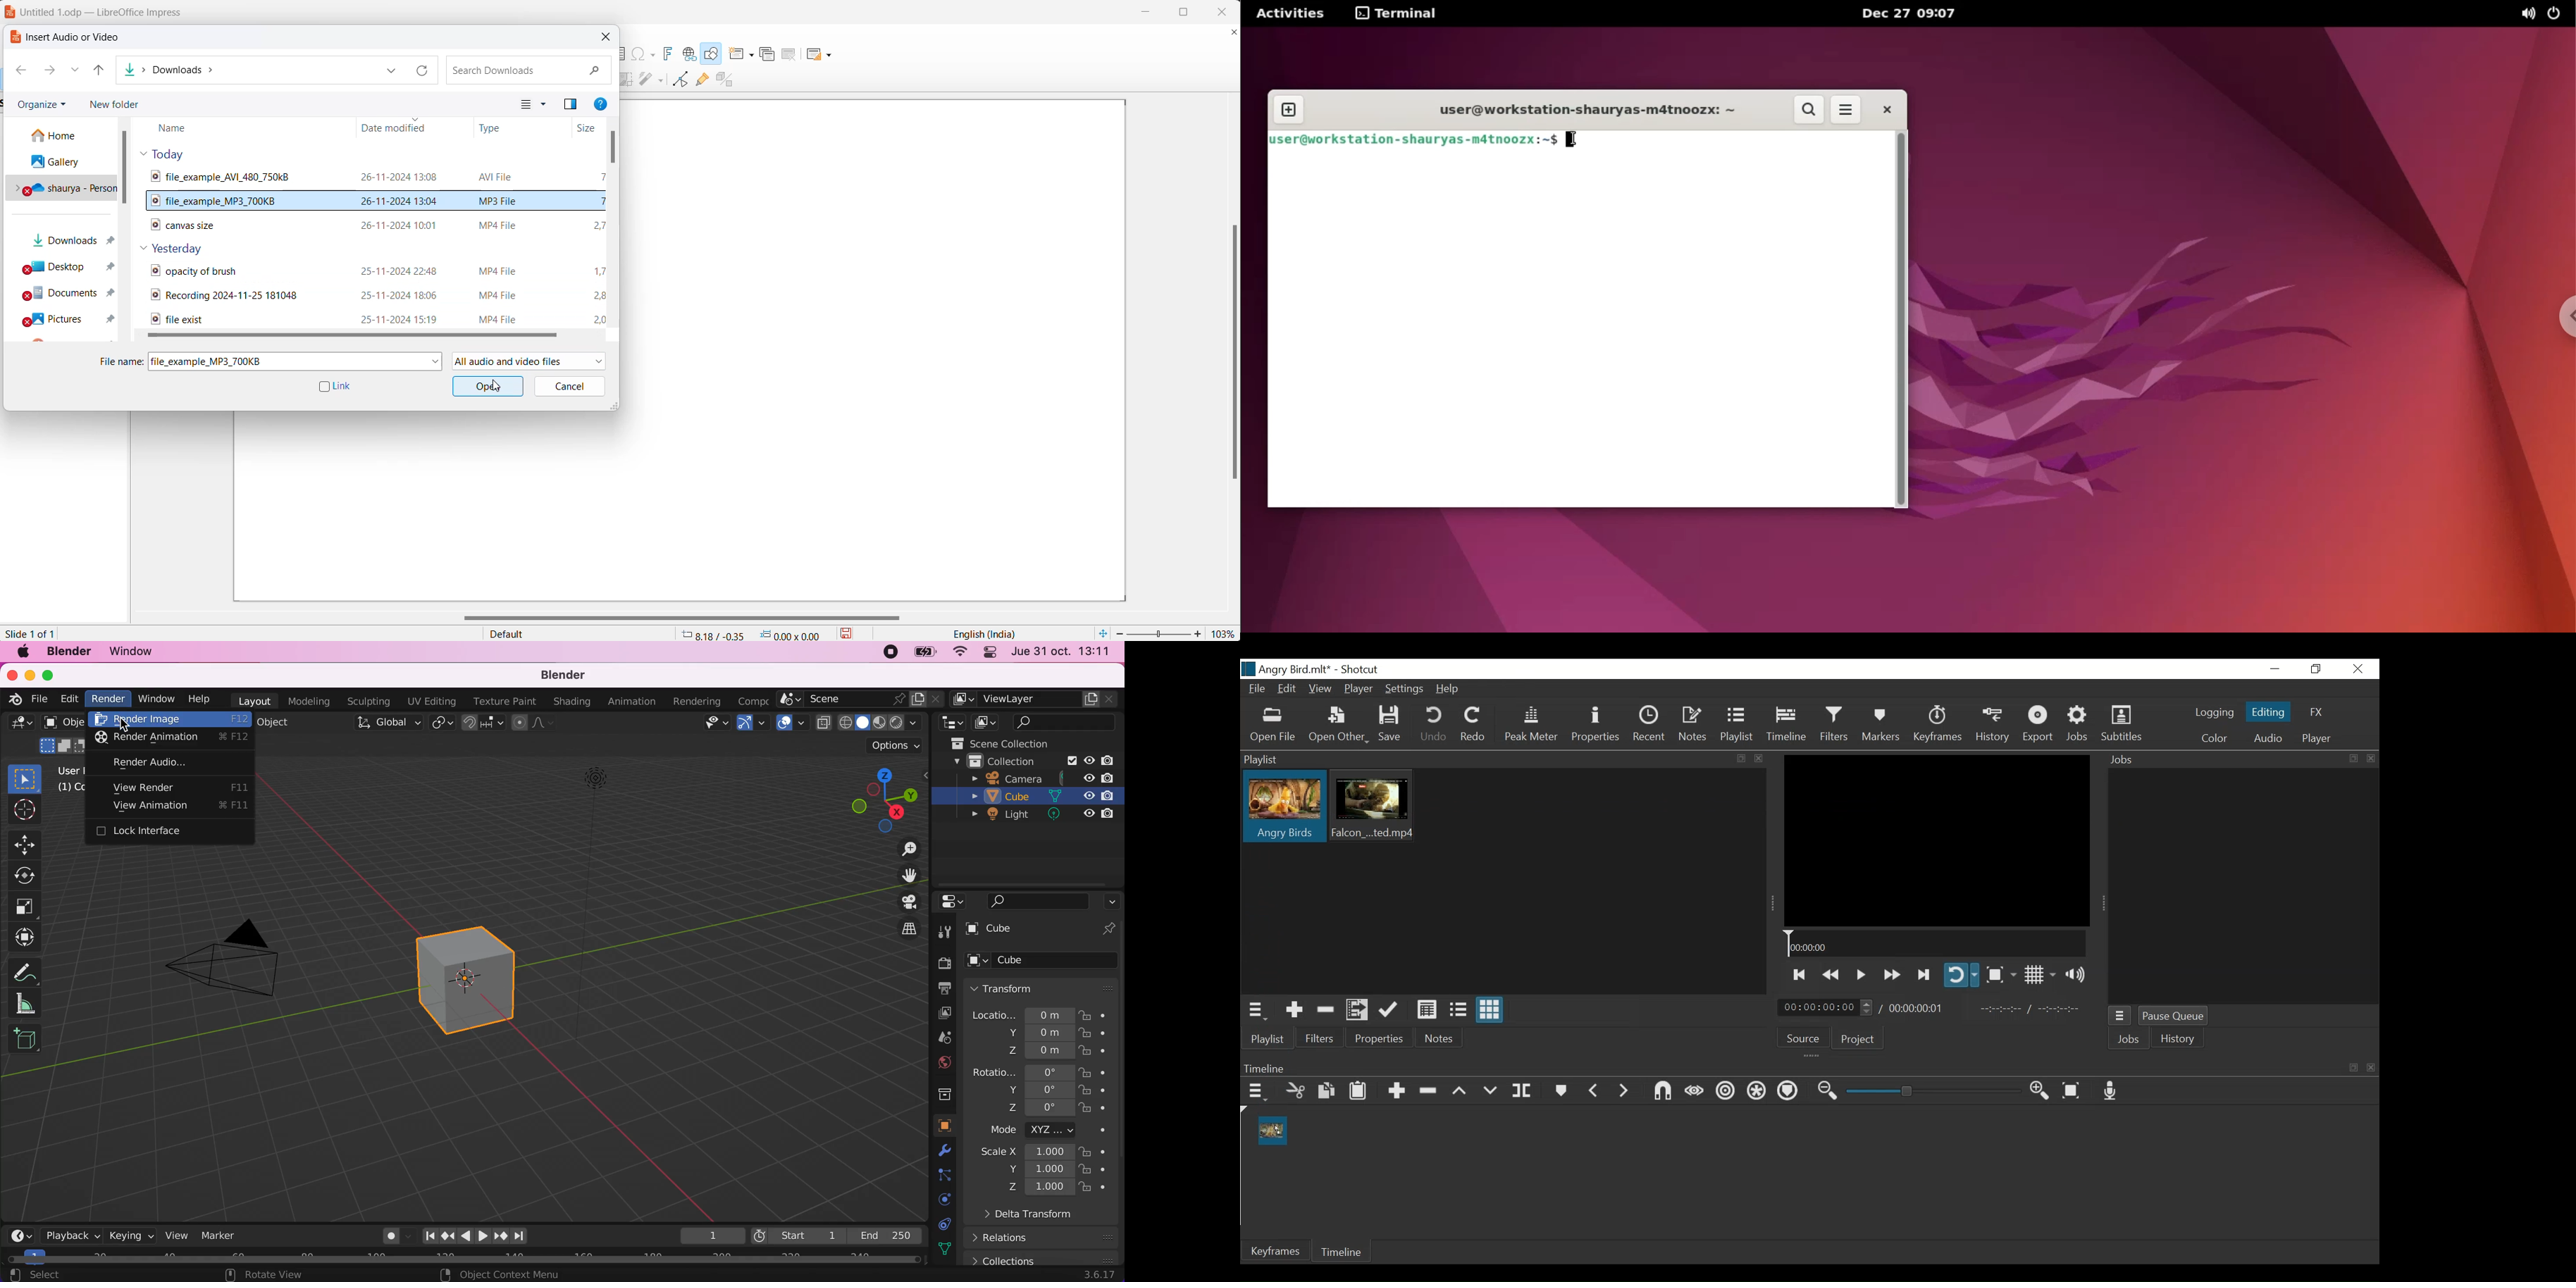  I want to click on close, so click(1222, 12).